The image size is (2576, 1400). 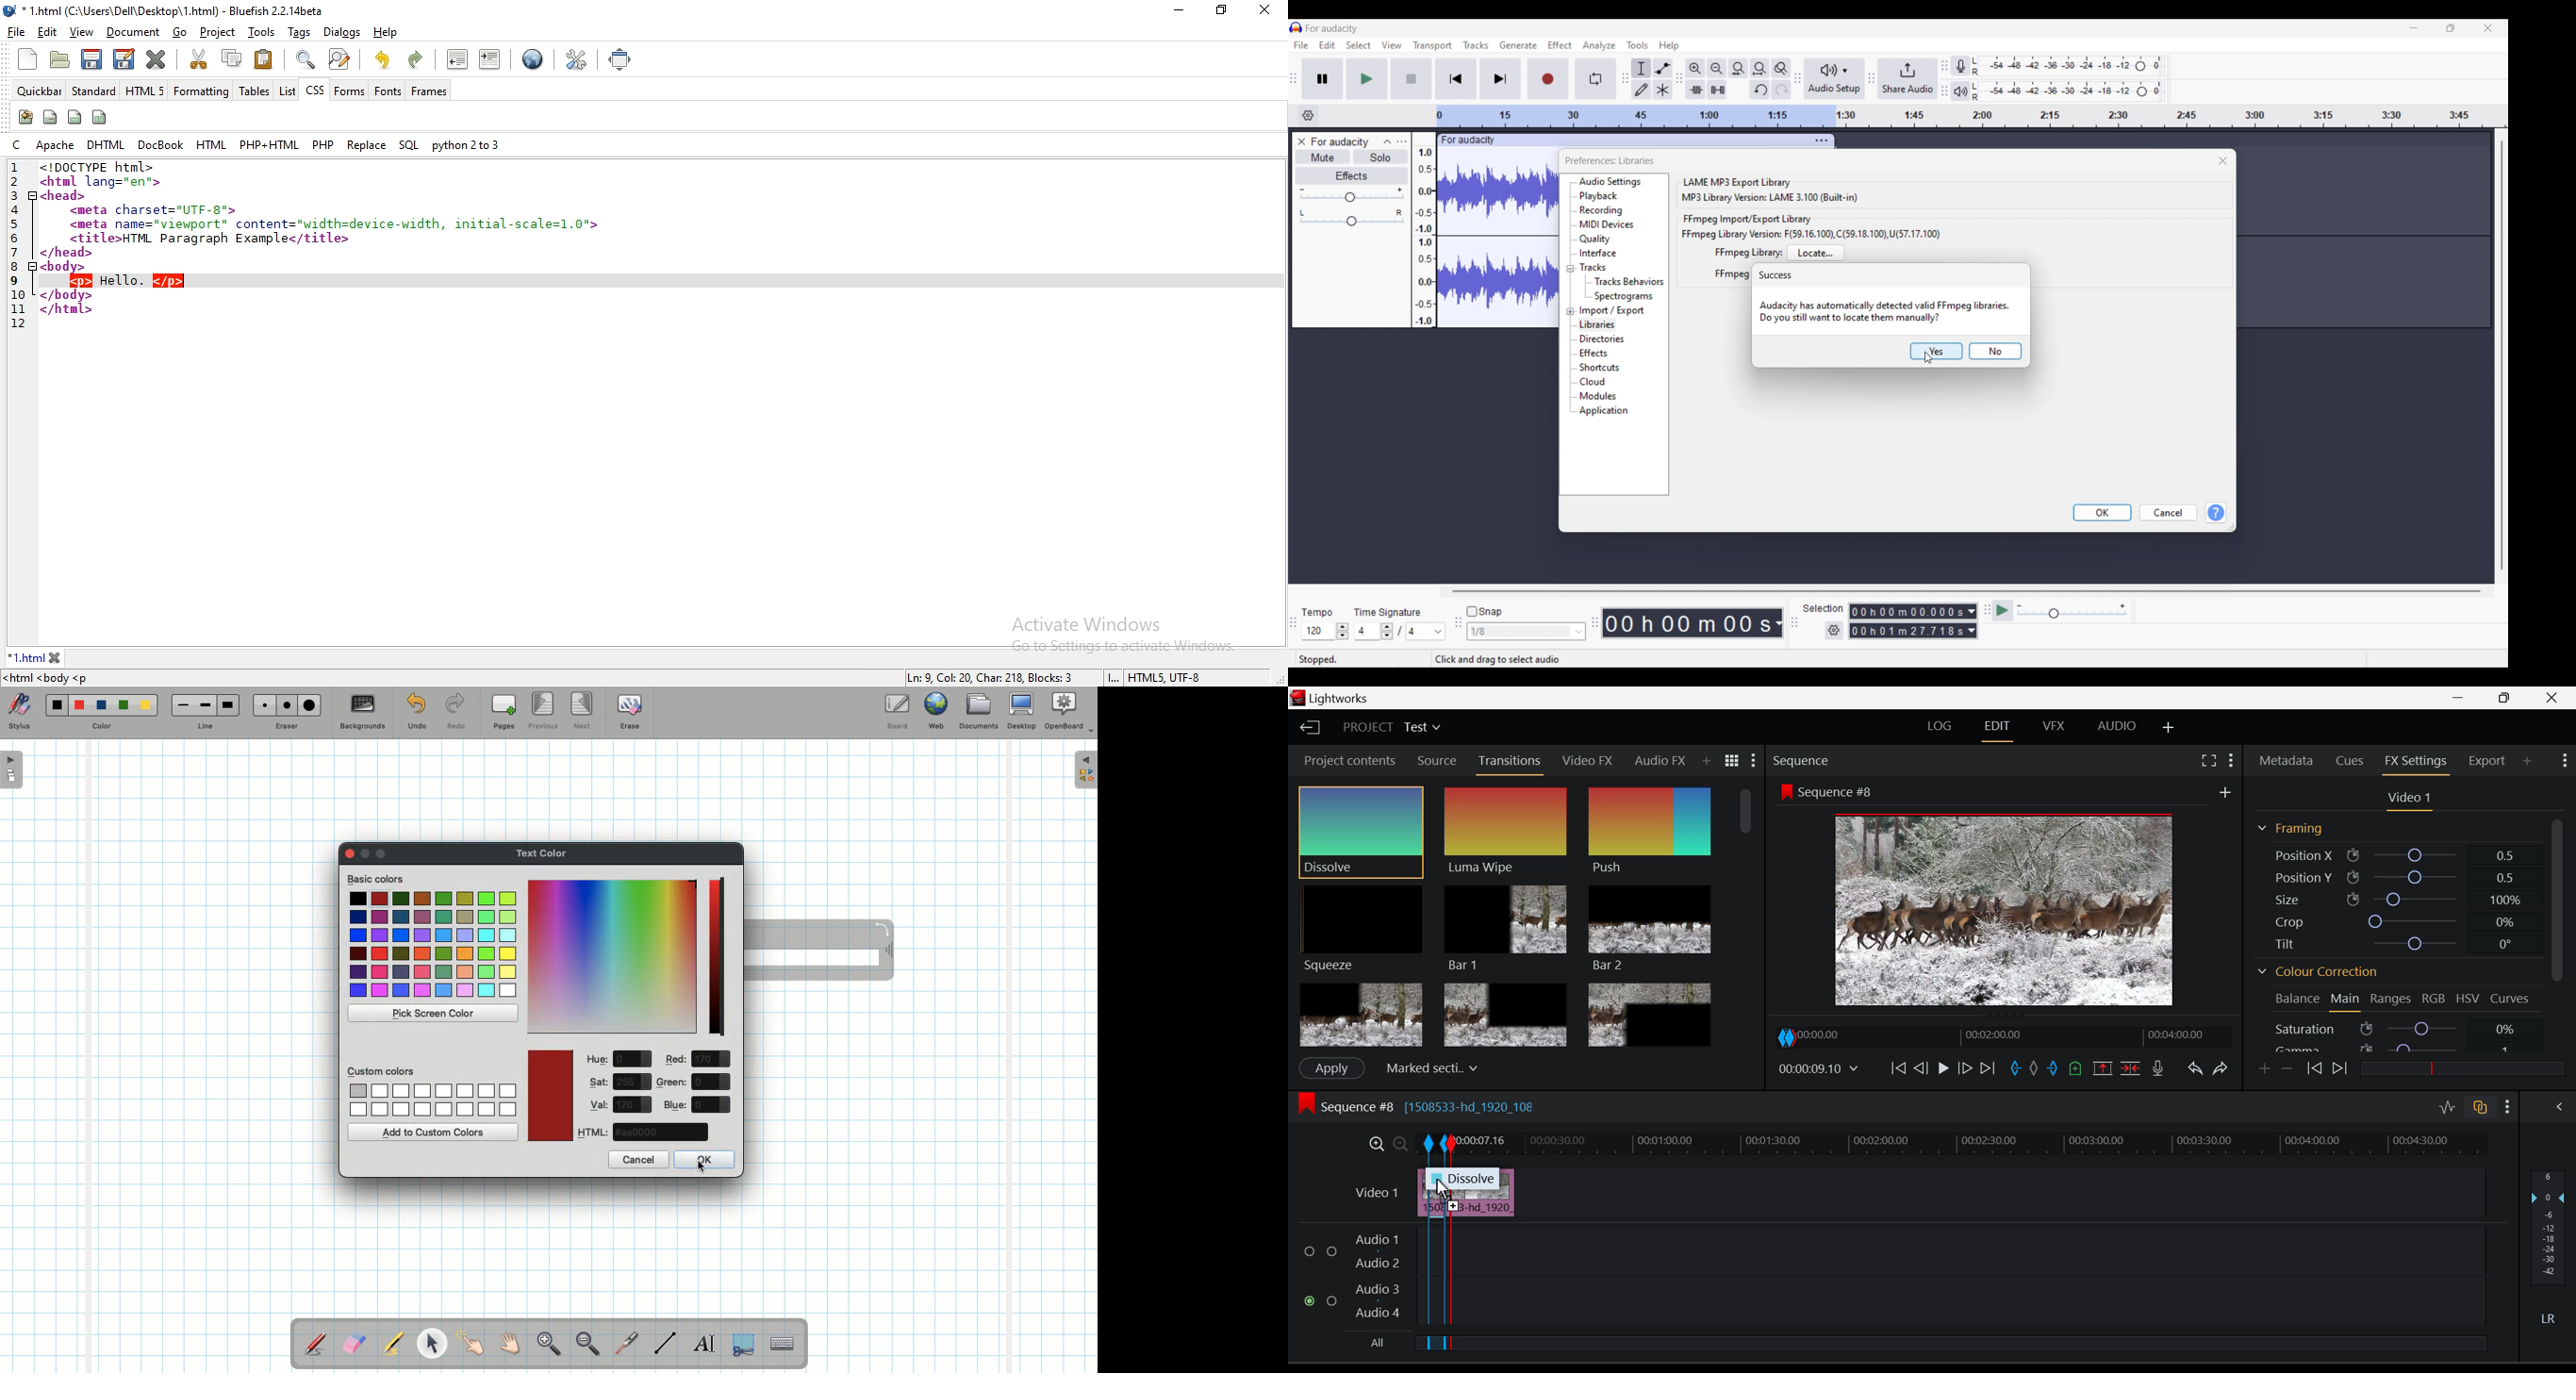 I want to click on save current file, so click(x=91, y=58).